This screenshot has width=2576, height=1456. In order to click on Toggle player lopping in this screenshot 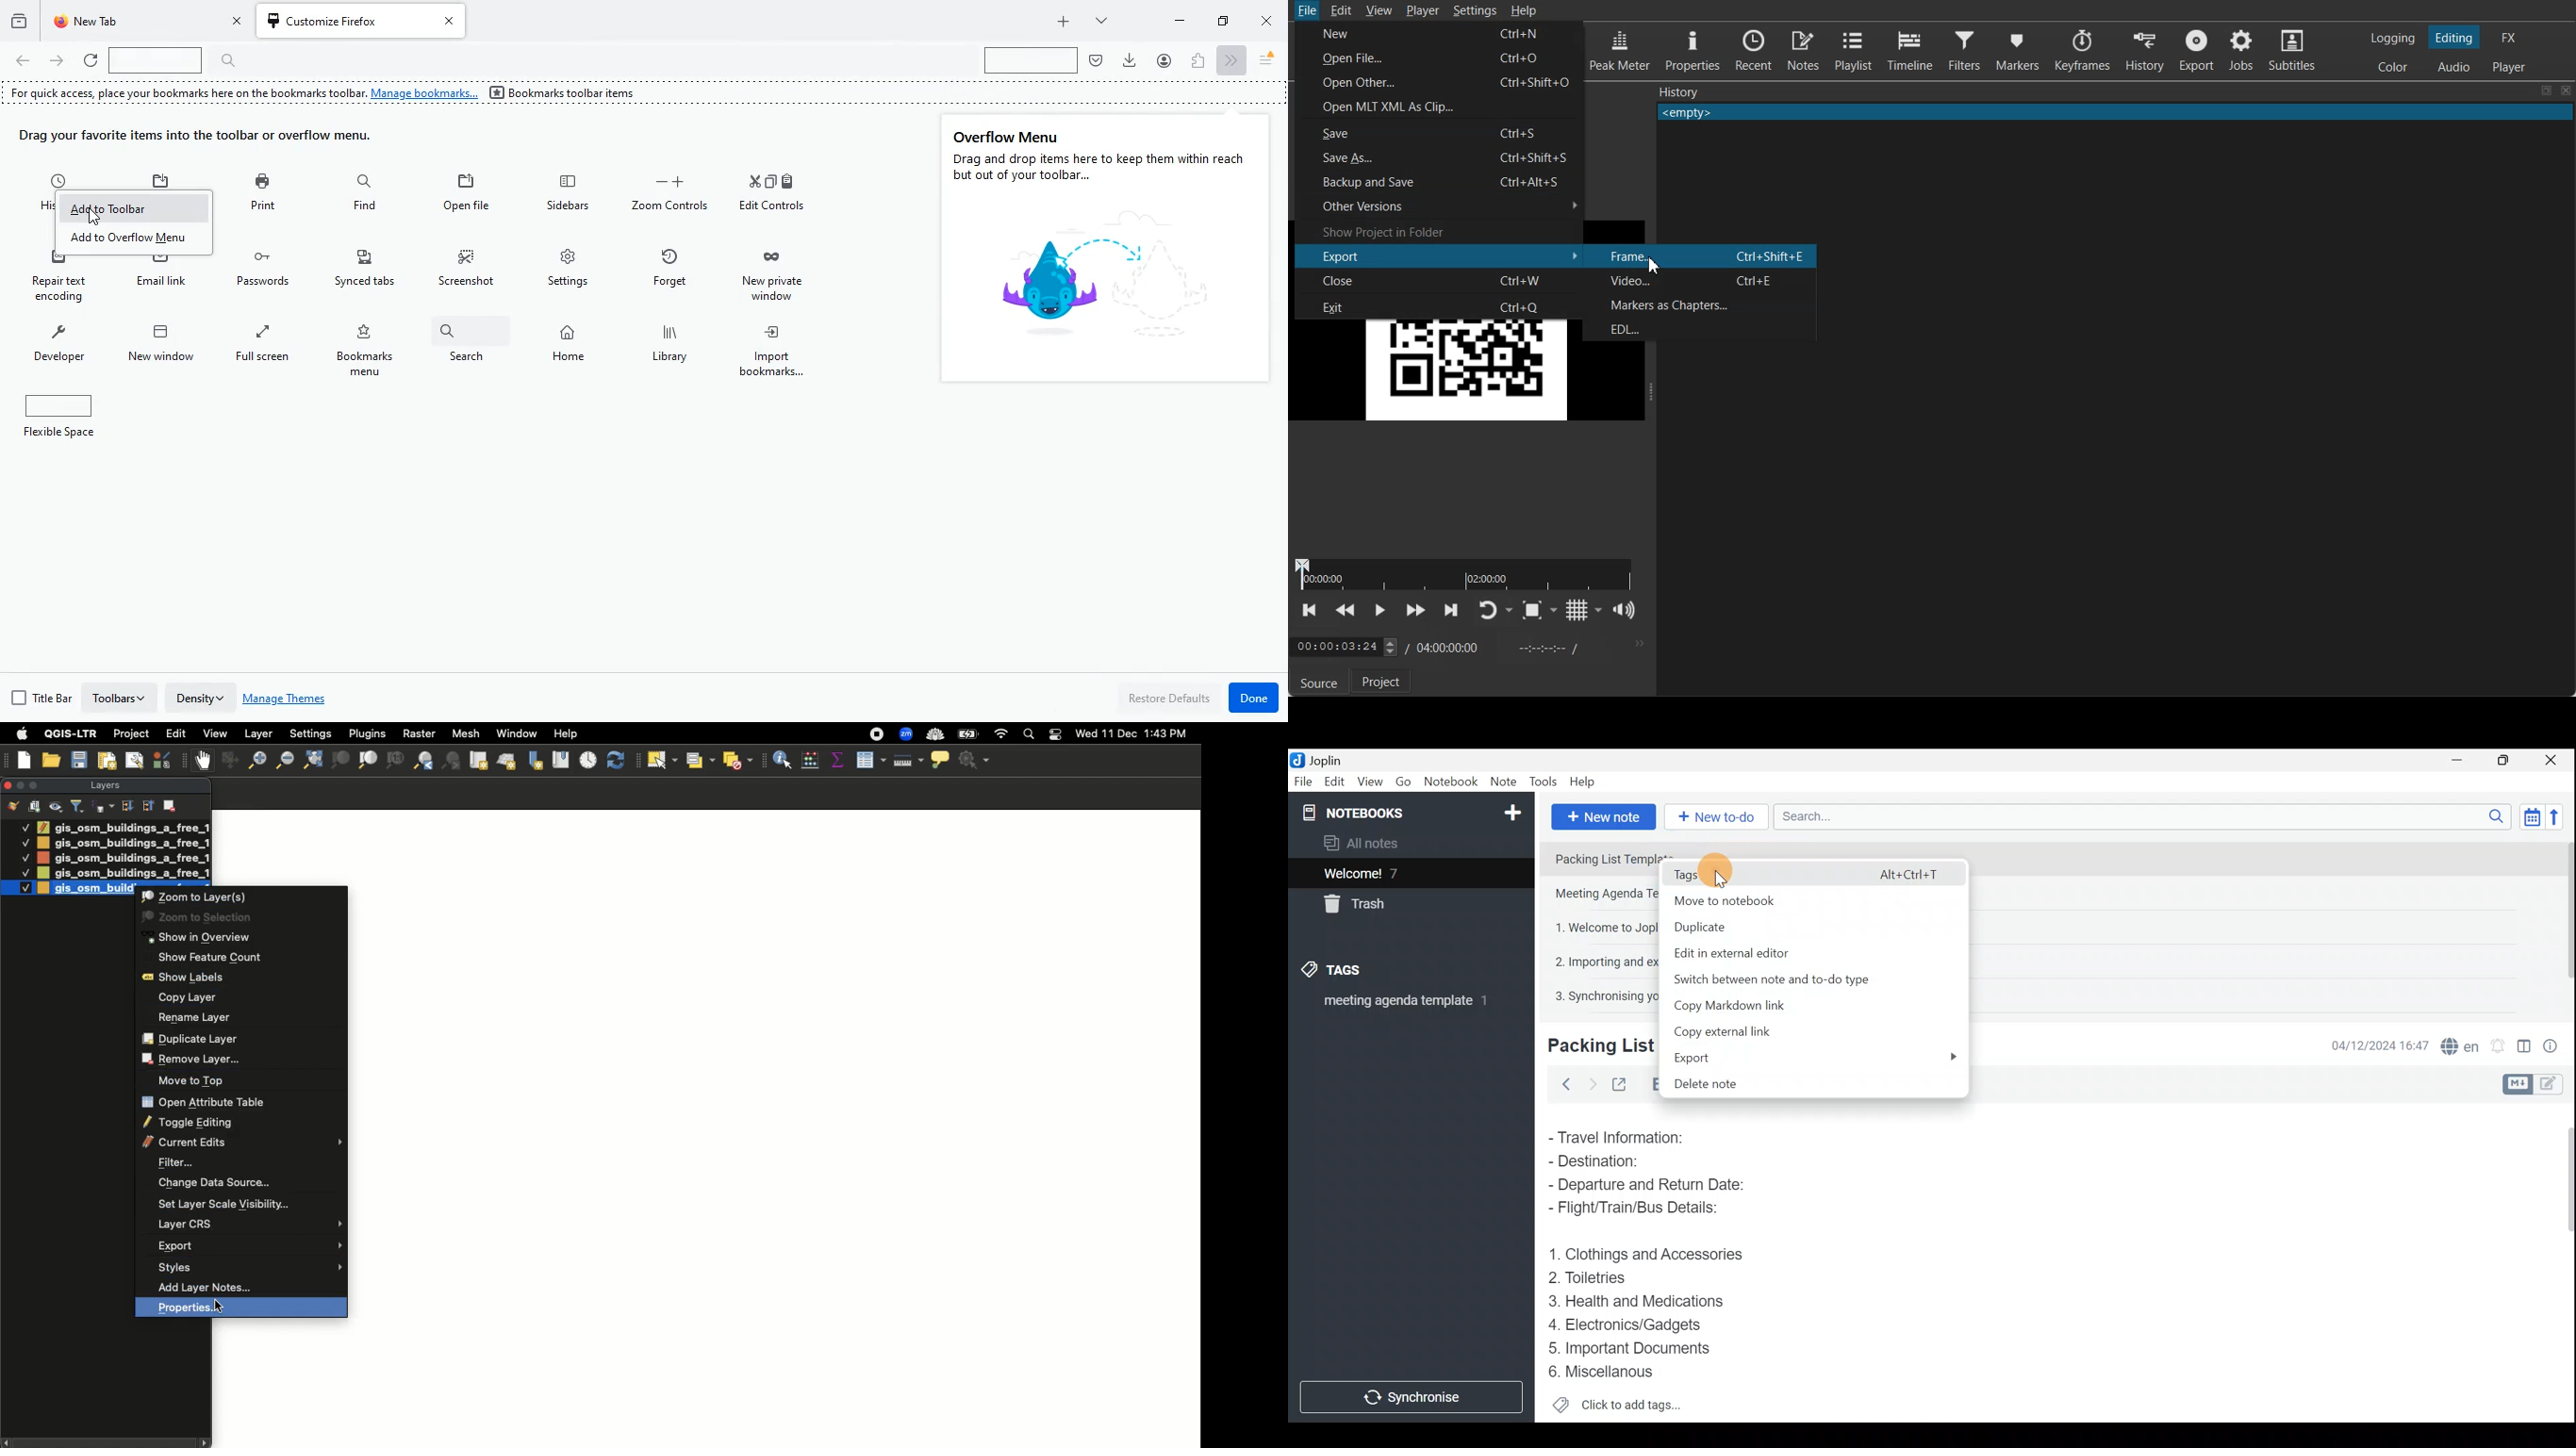, I will do `click(1487, 611)`.